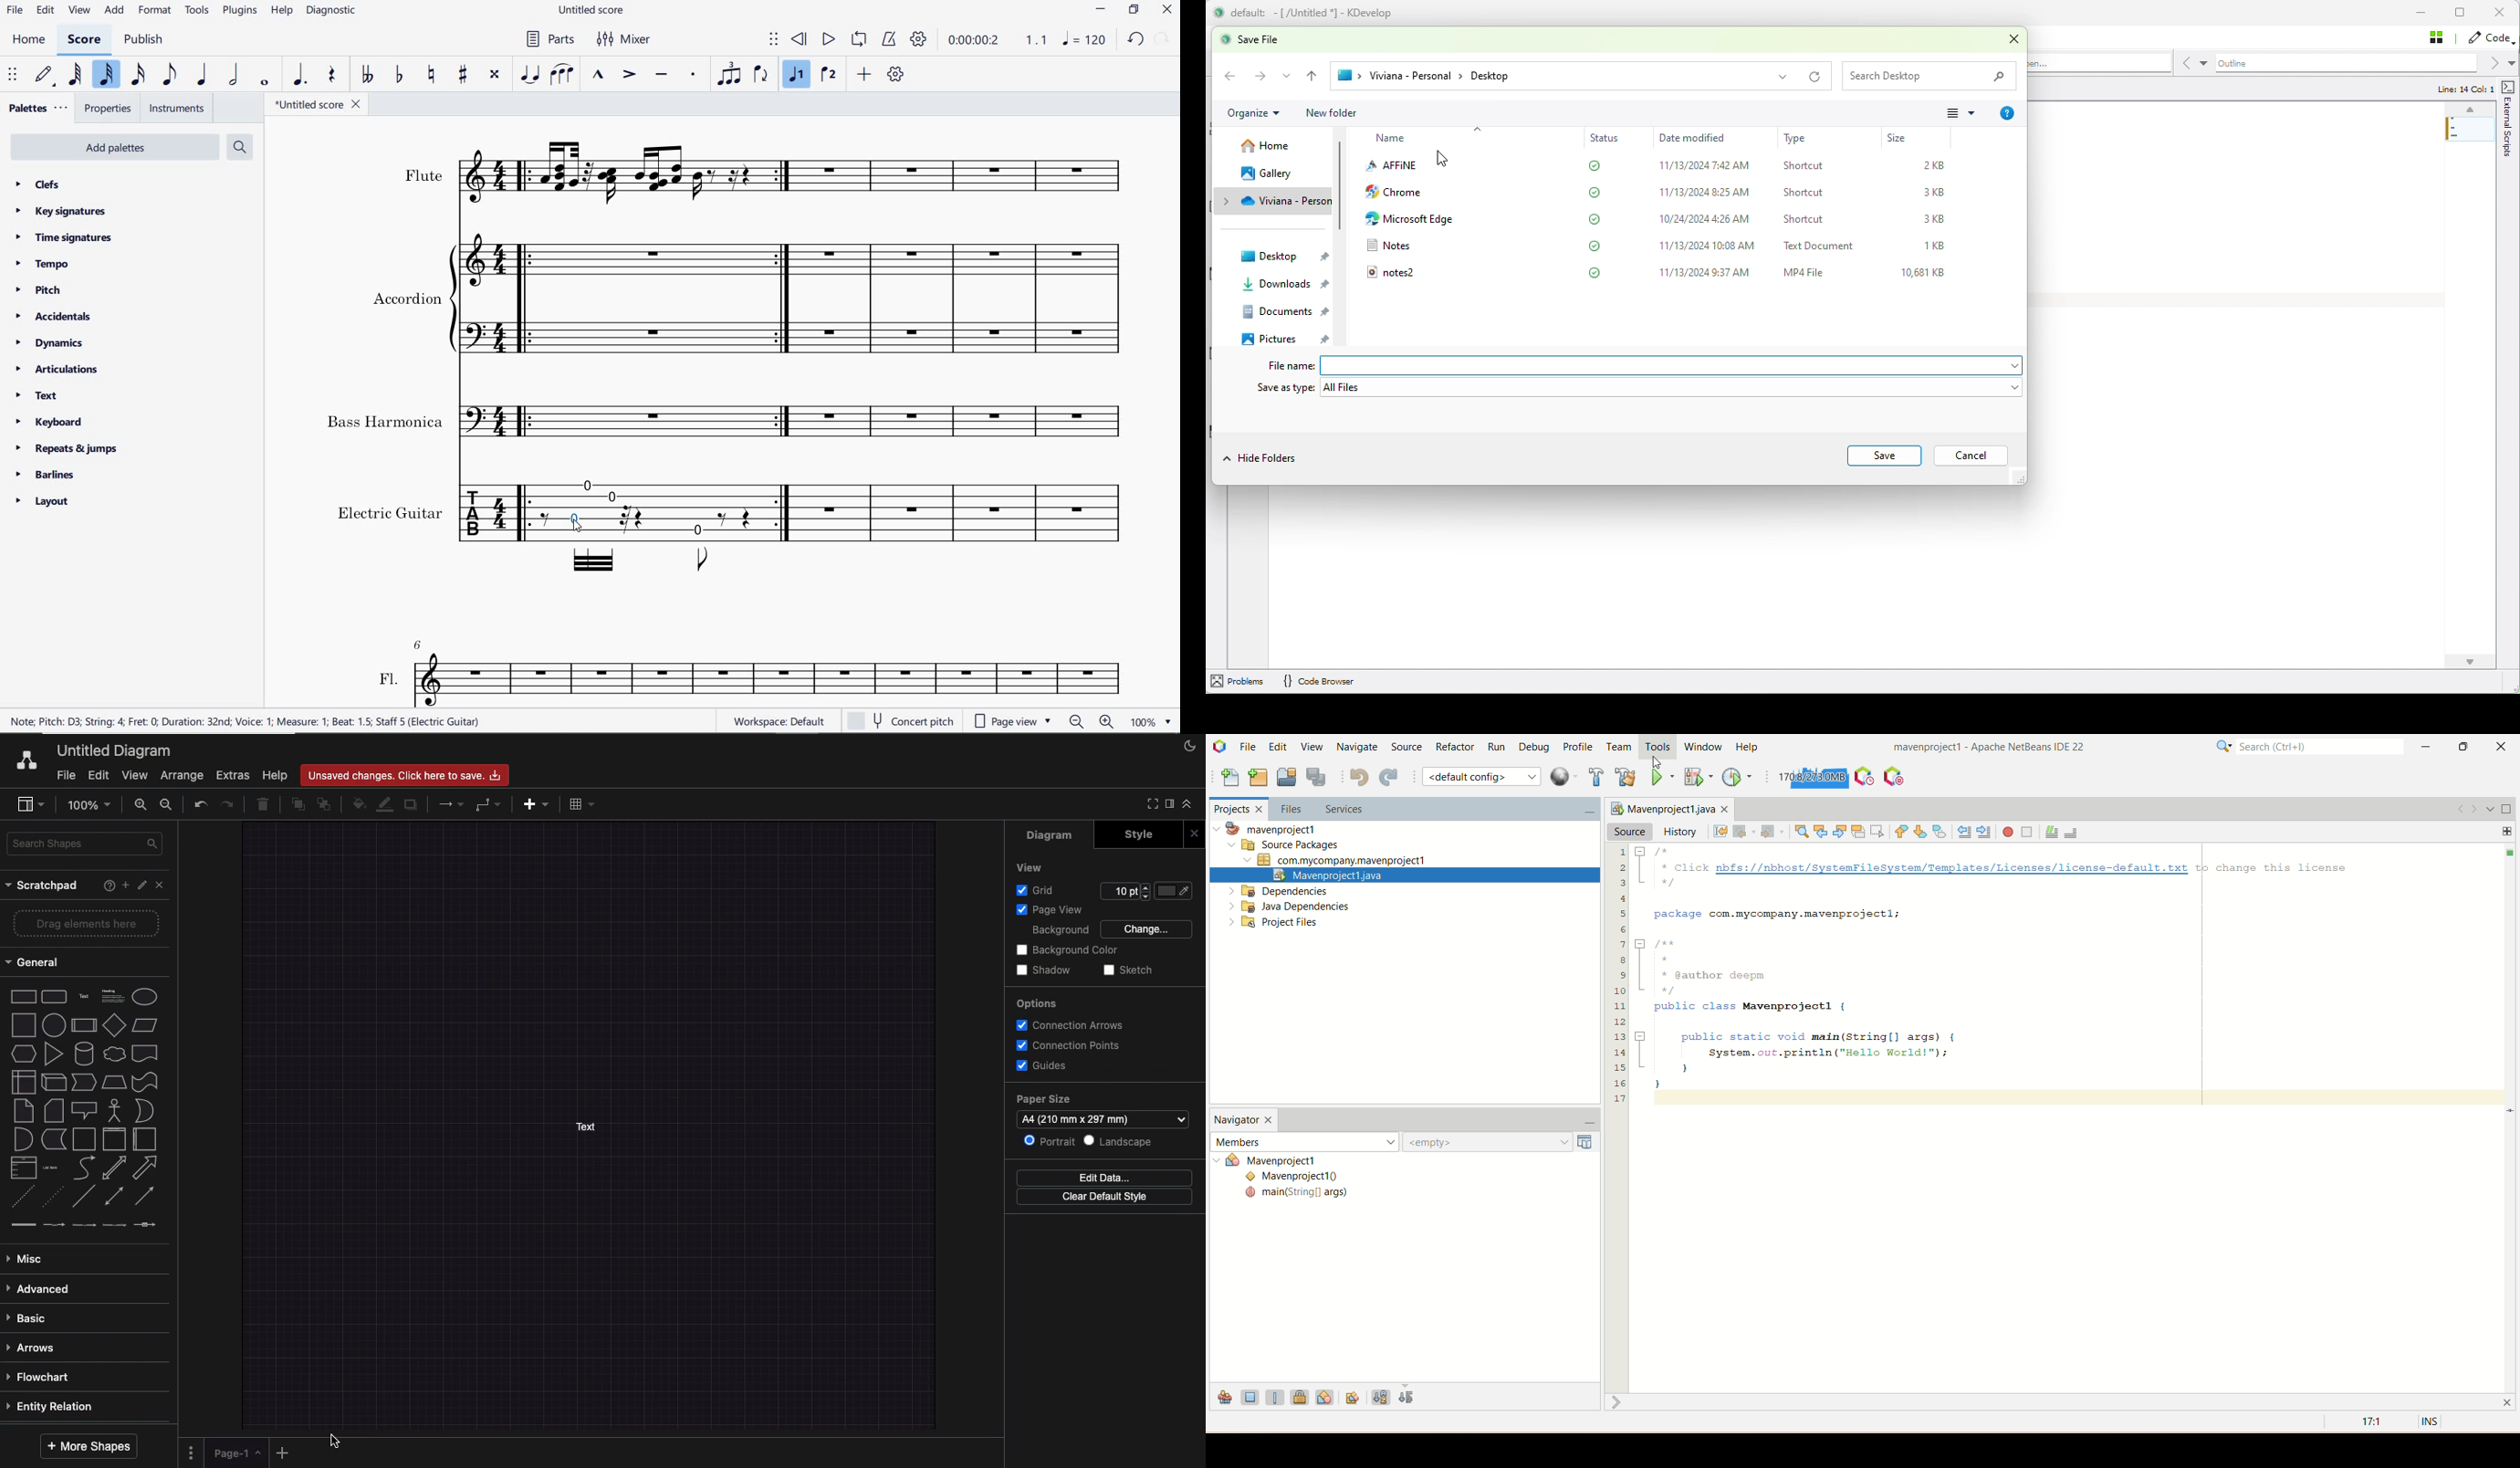 This screenshot has width=2520, height=1484. I want to click on Page 1, so click(238, 1452).